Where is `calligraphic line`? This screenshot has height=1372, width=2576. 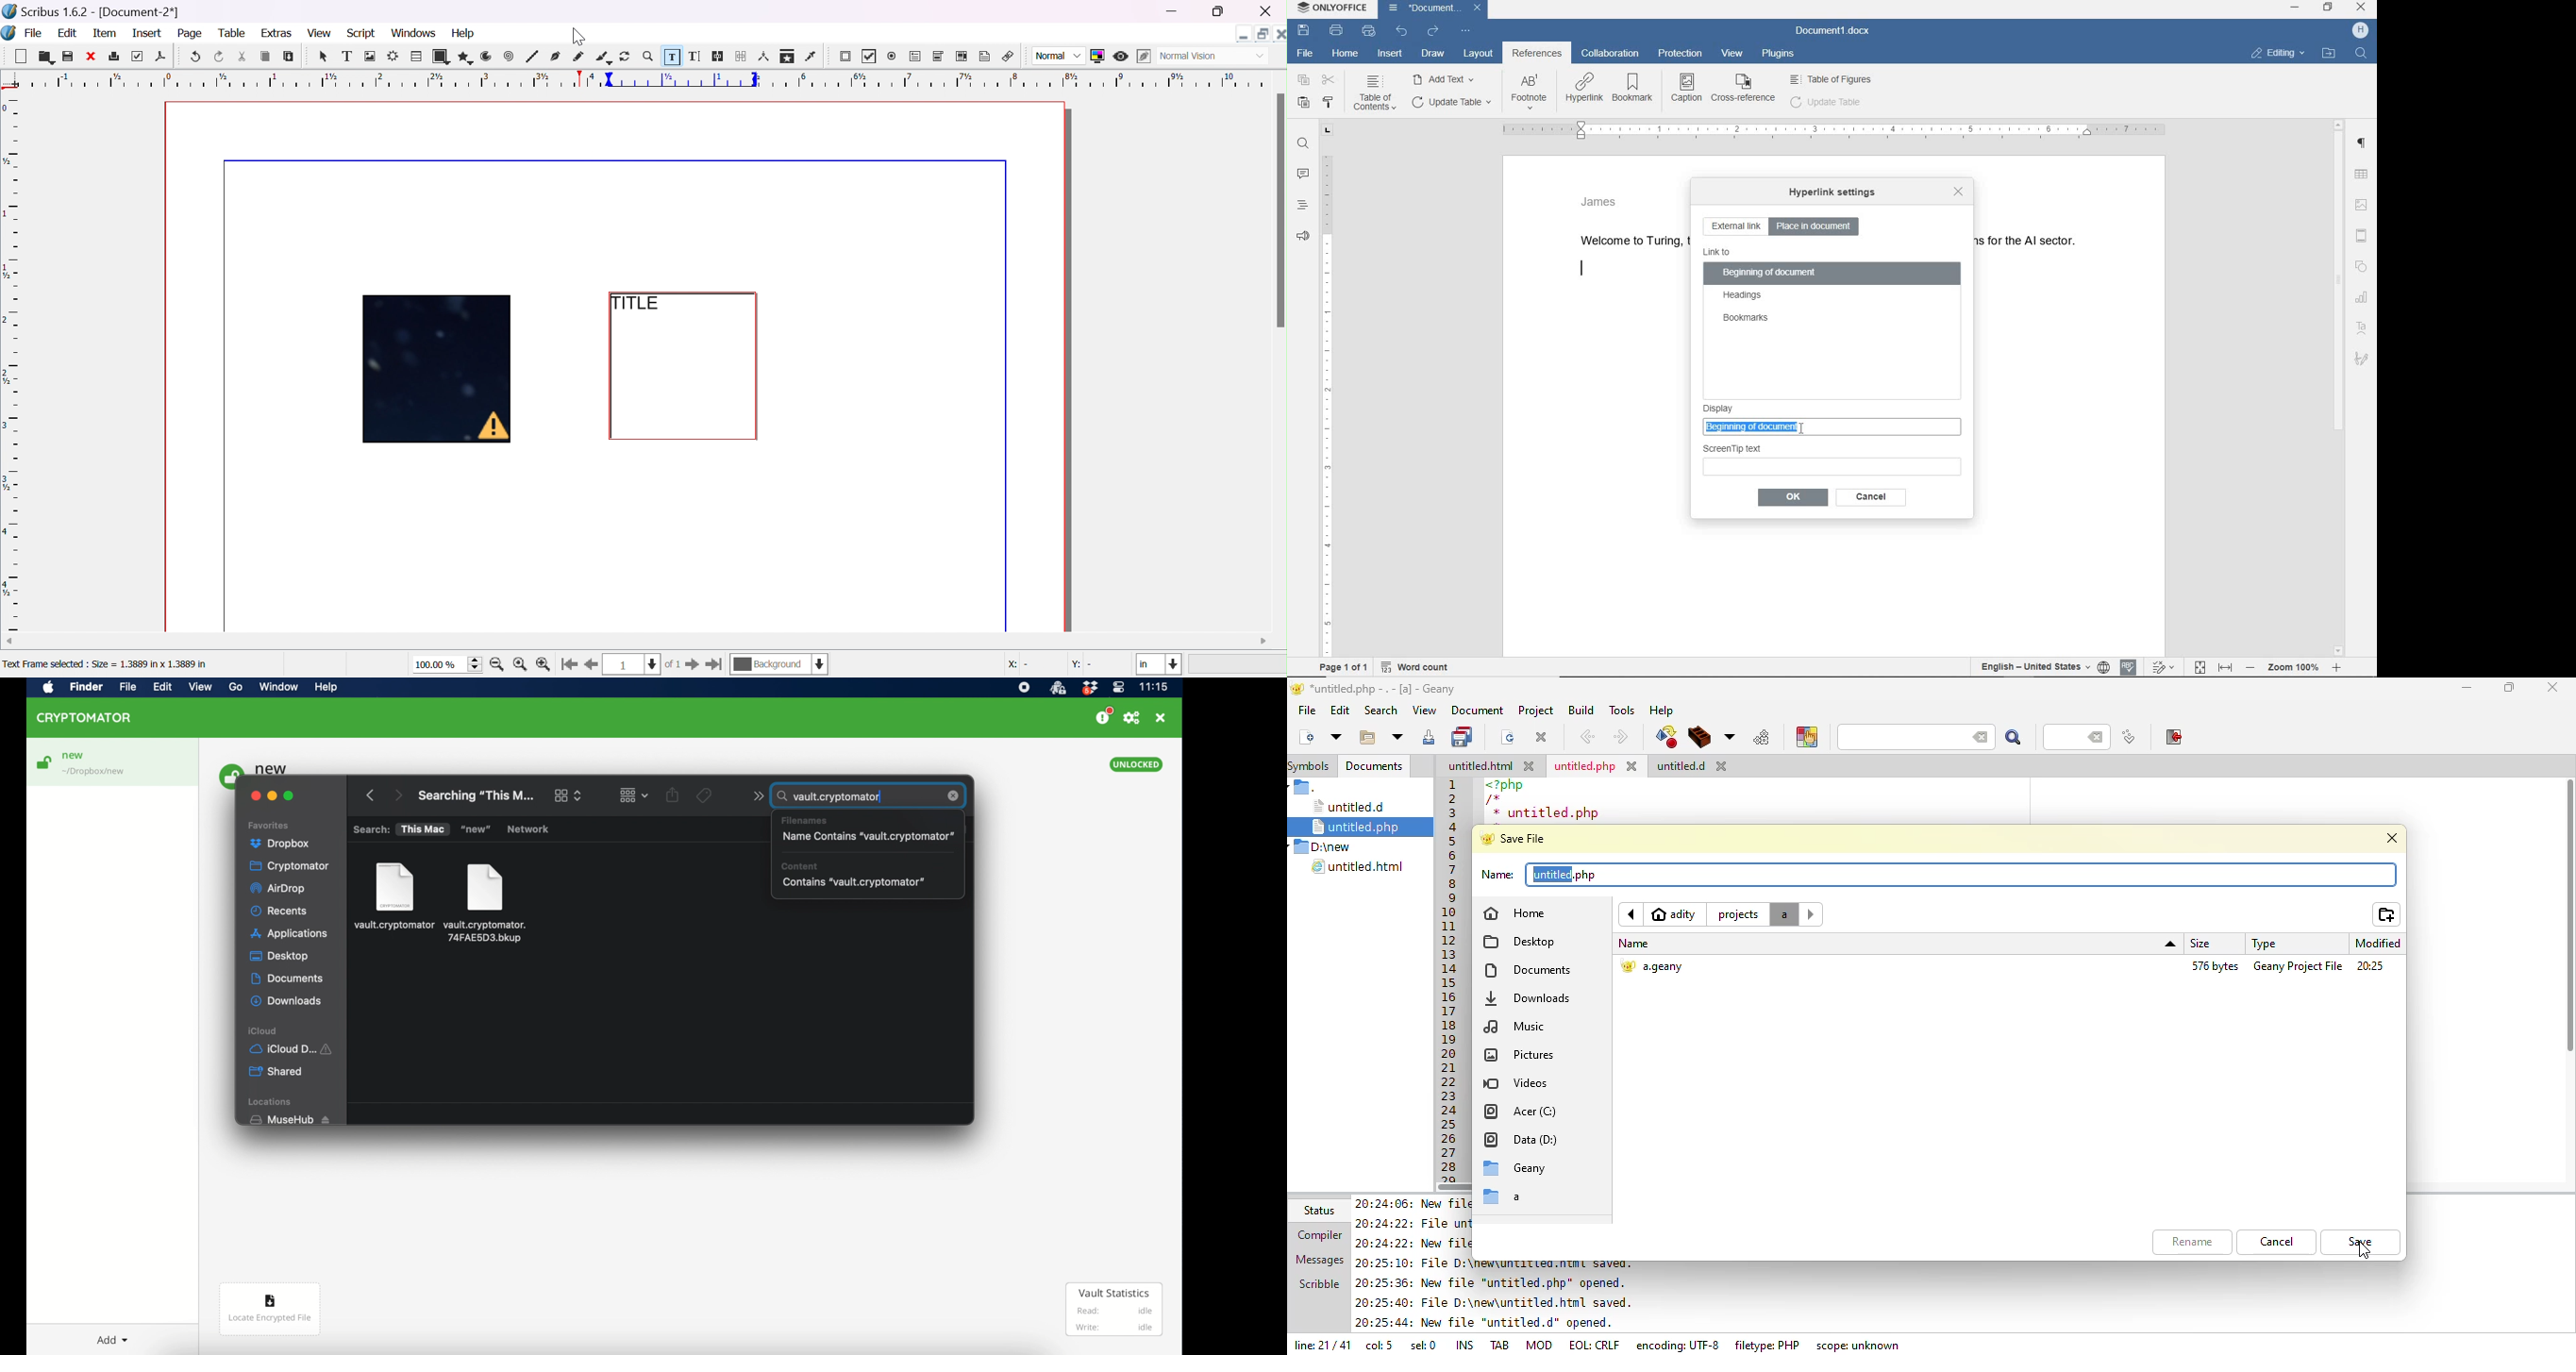 calligraphic line is located at coordinates (603, 55).